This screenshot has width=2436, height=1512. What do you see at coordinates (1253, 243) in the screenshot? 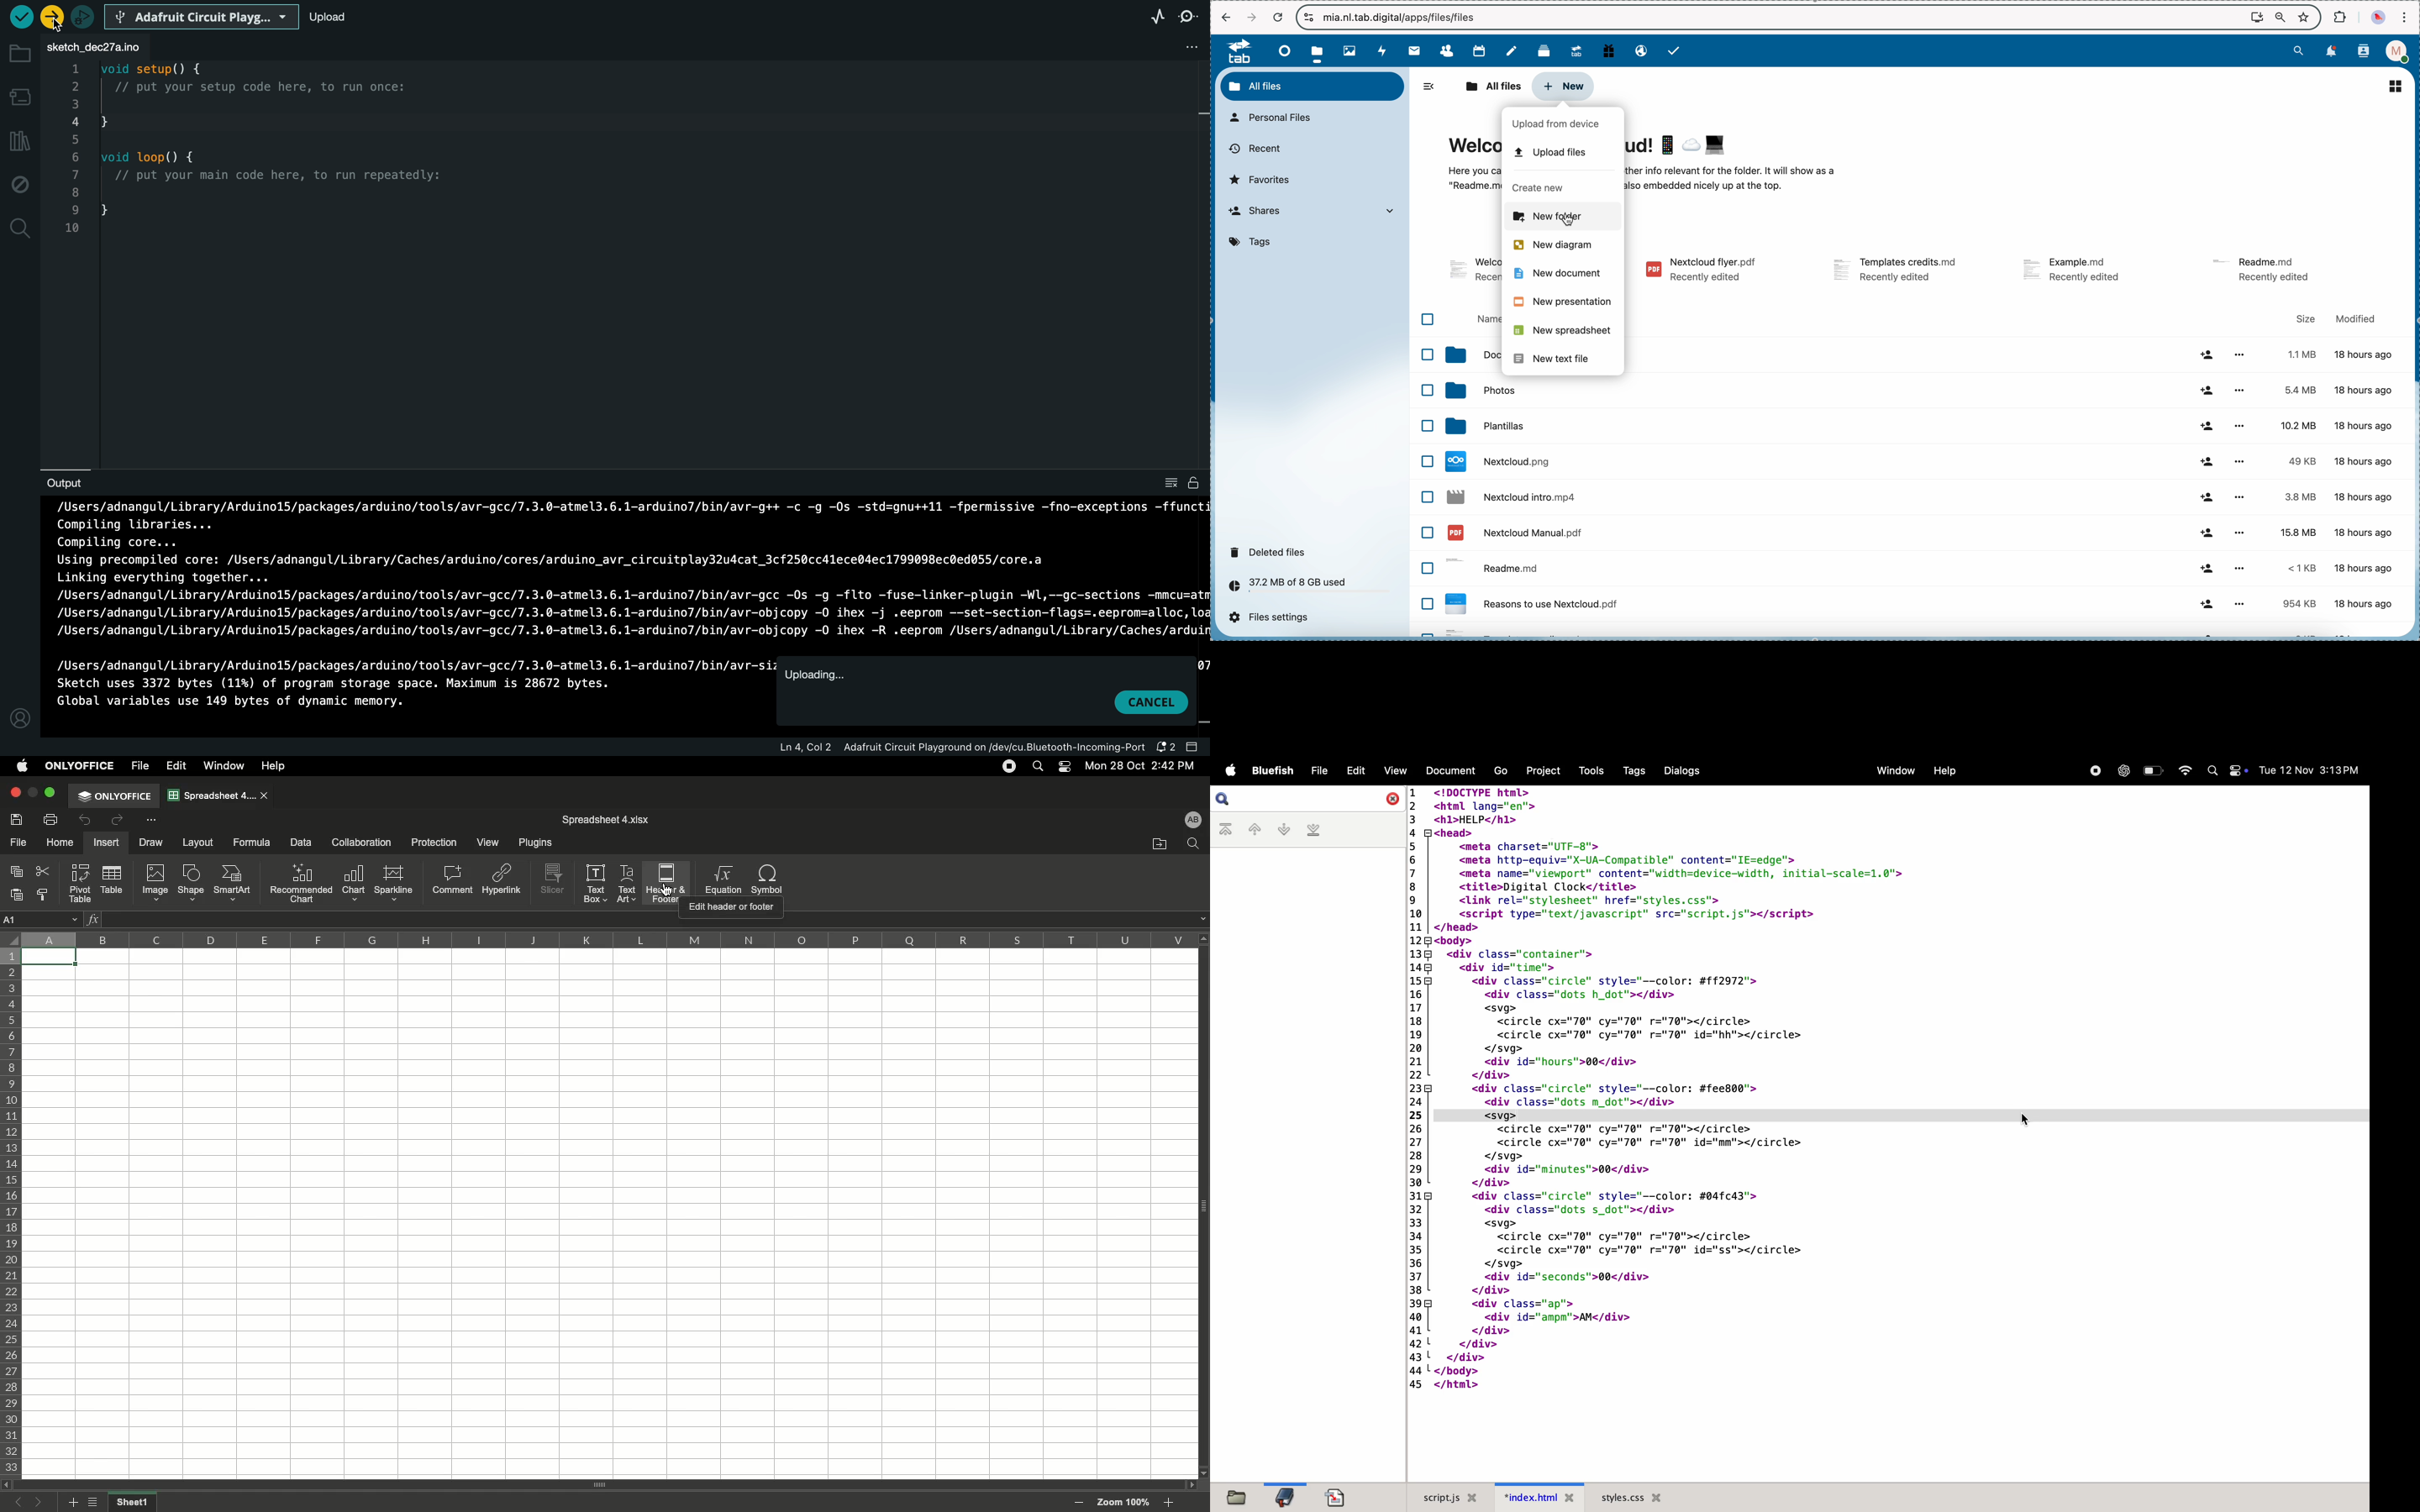
I see `tags` at bounding box center [1253, 243].